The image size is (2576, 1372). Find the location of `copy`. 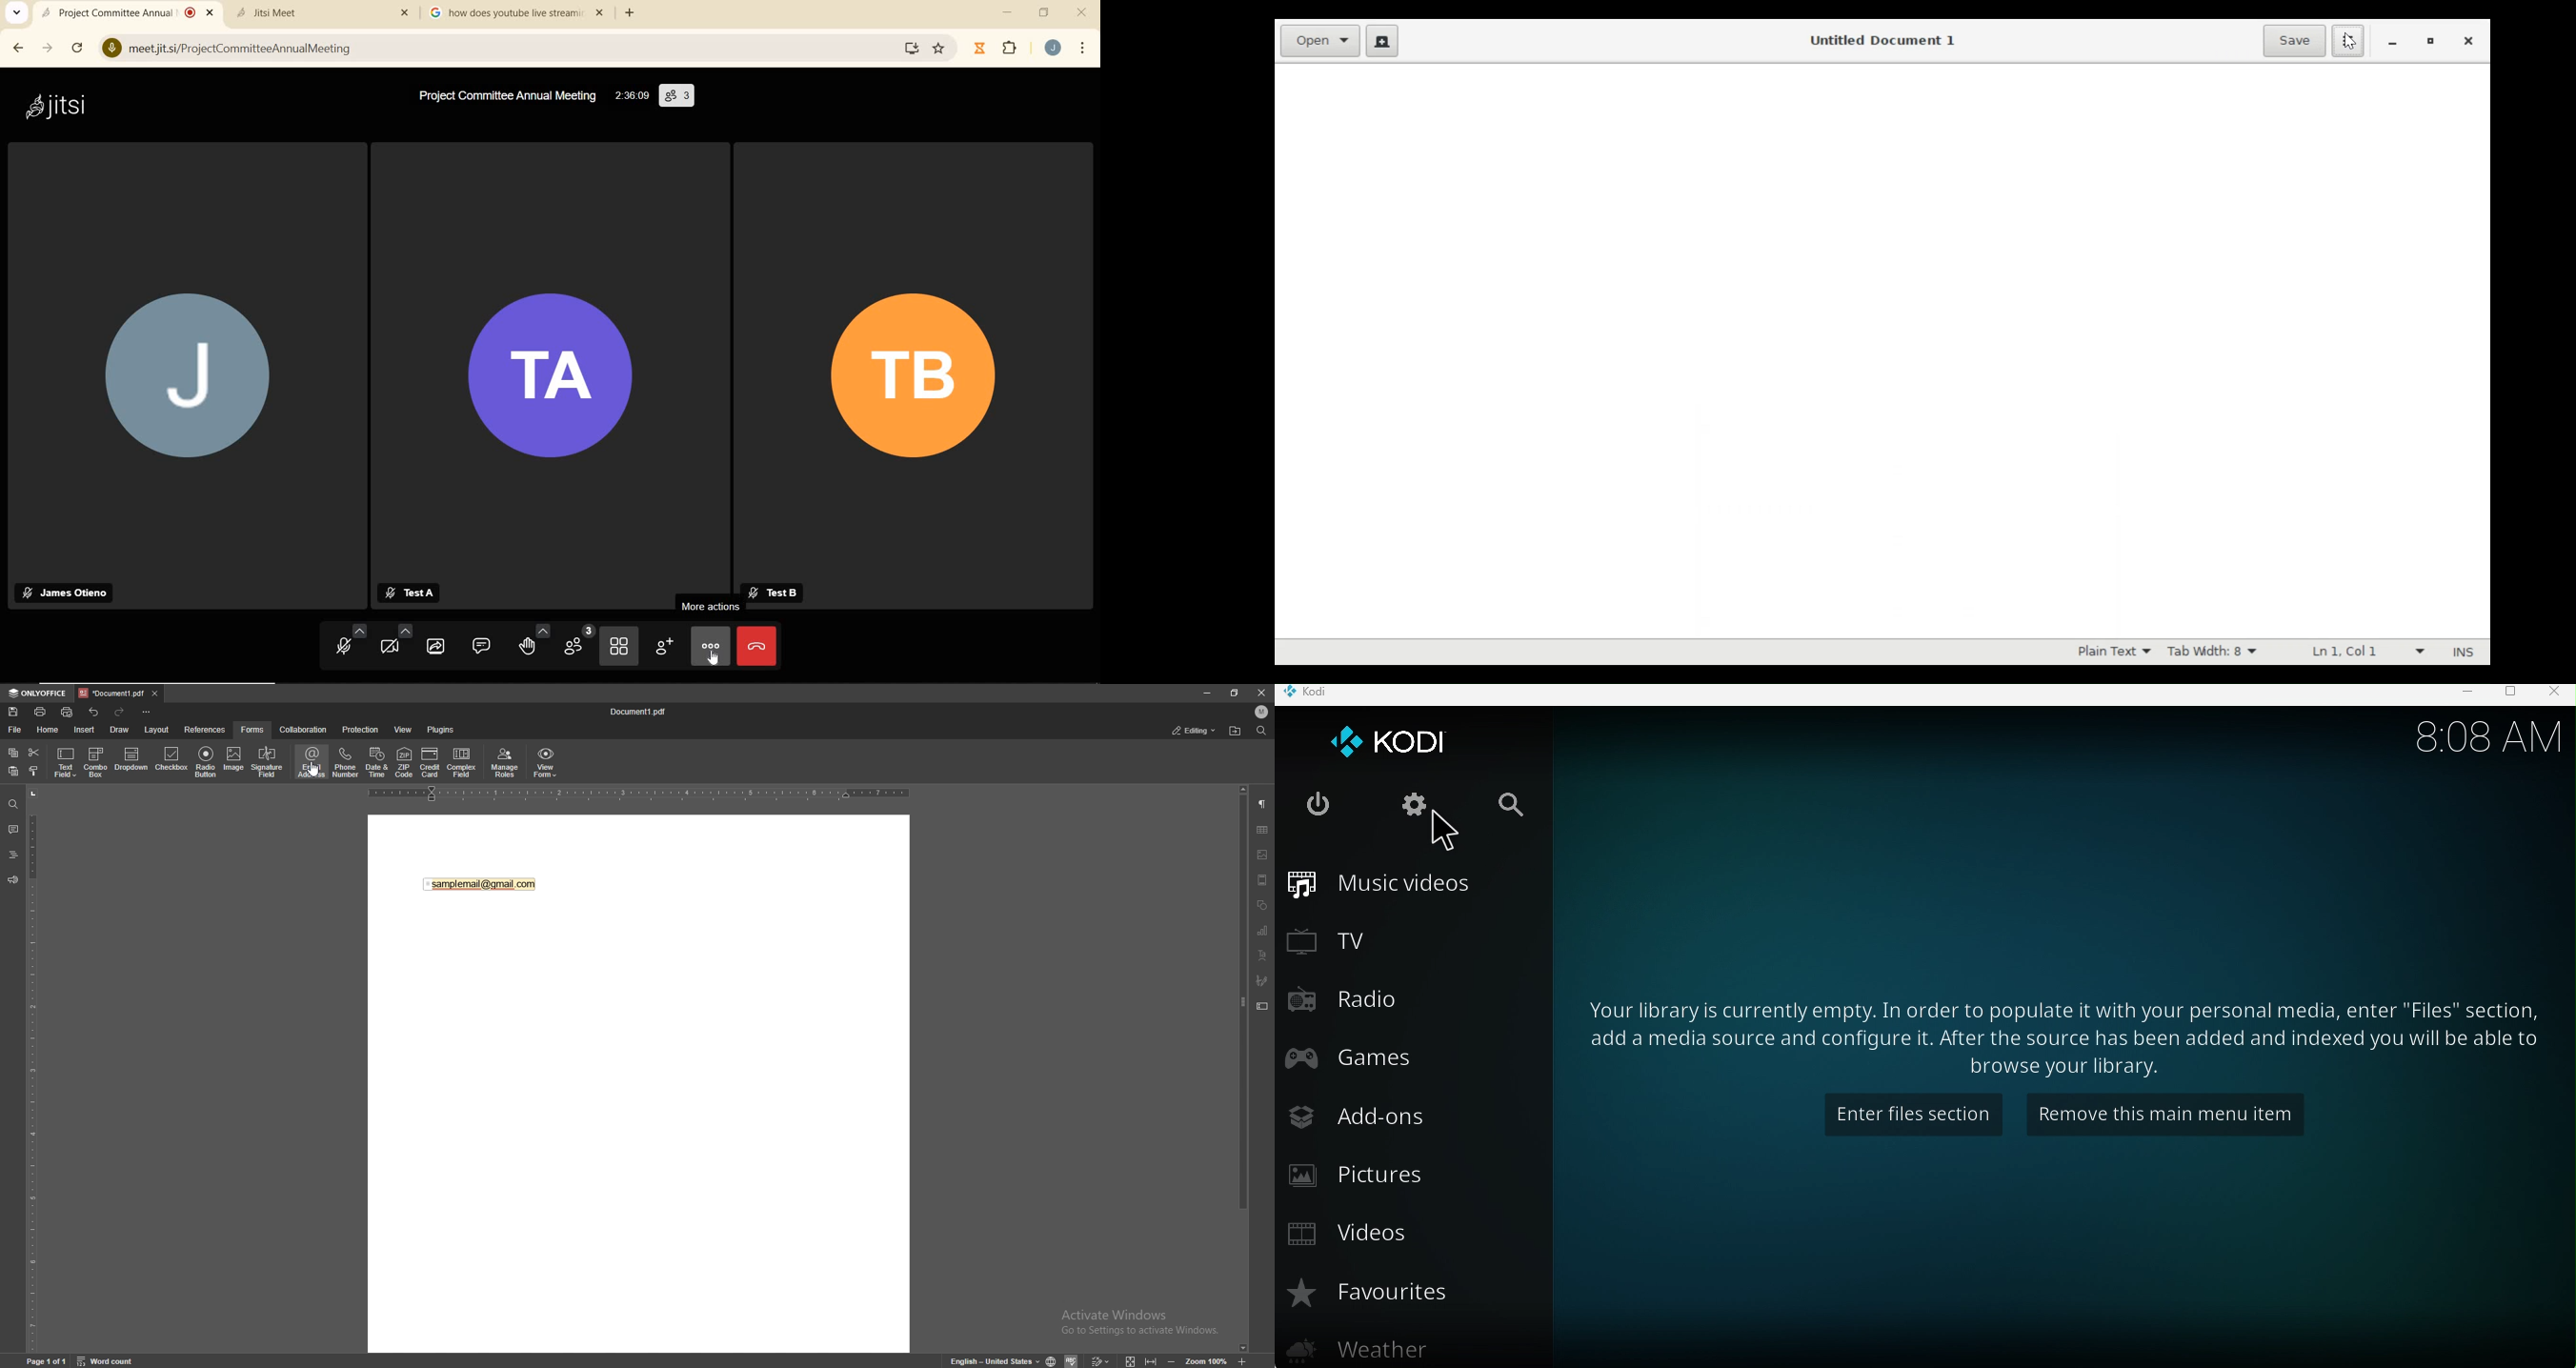

copy is located at coordinates (13, 752).